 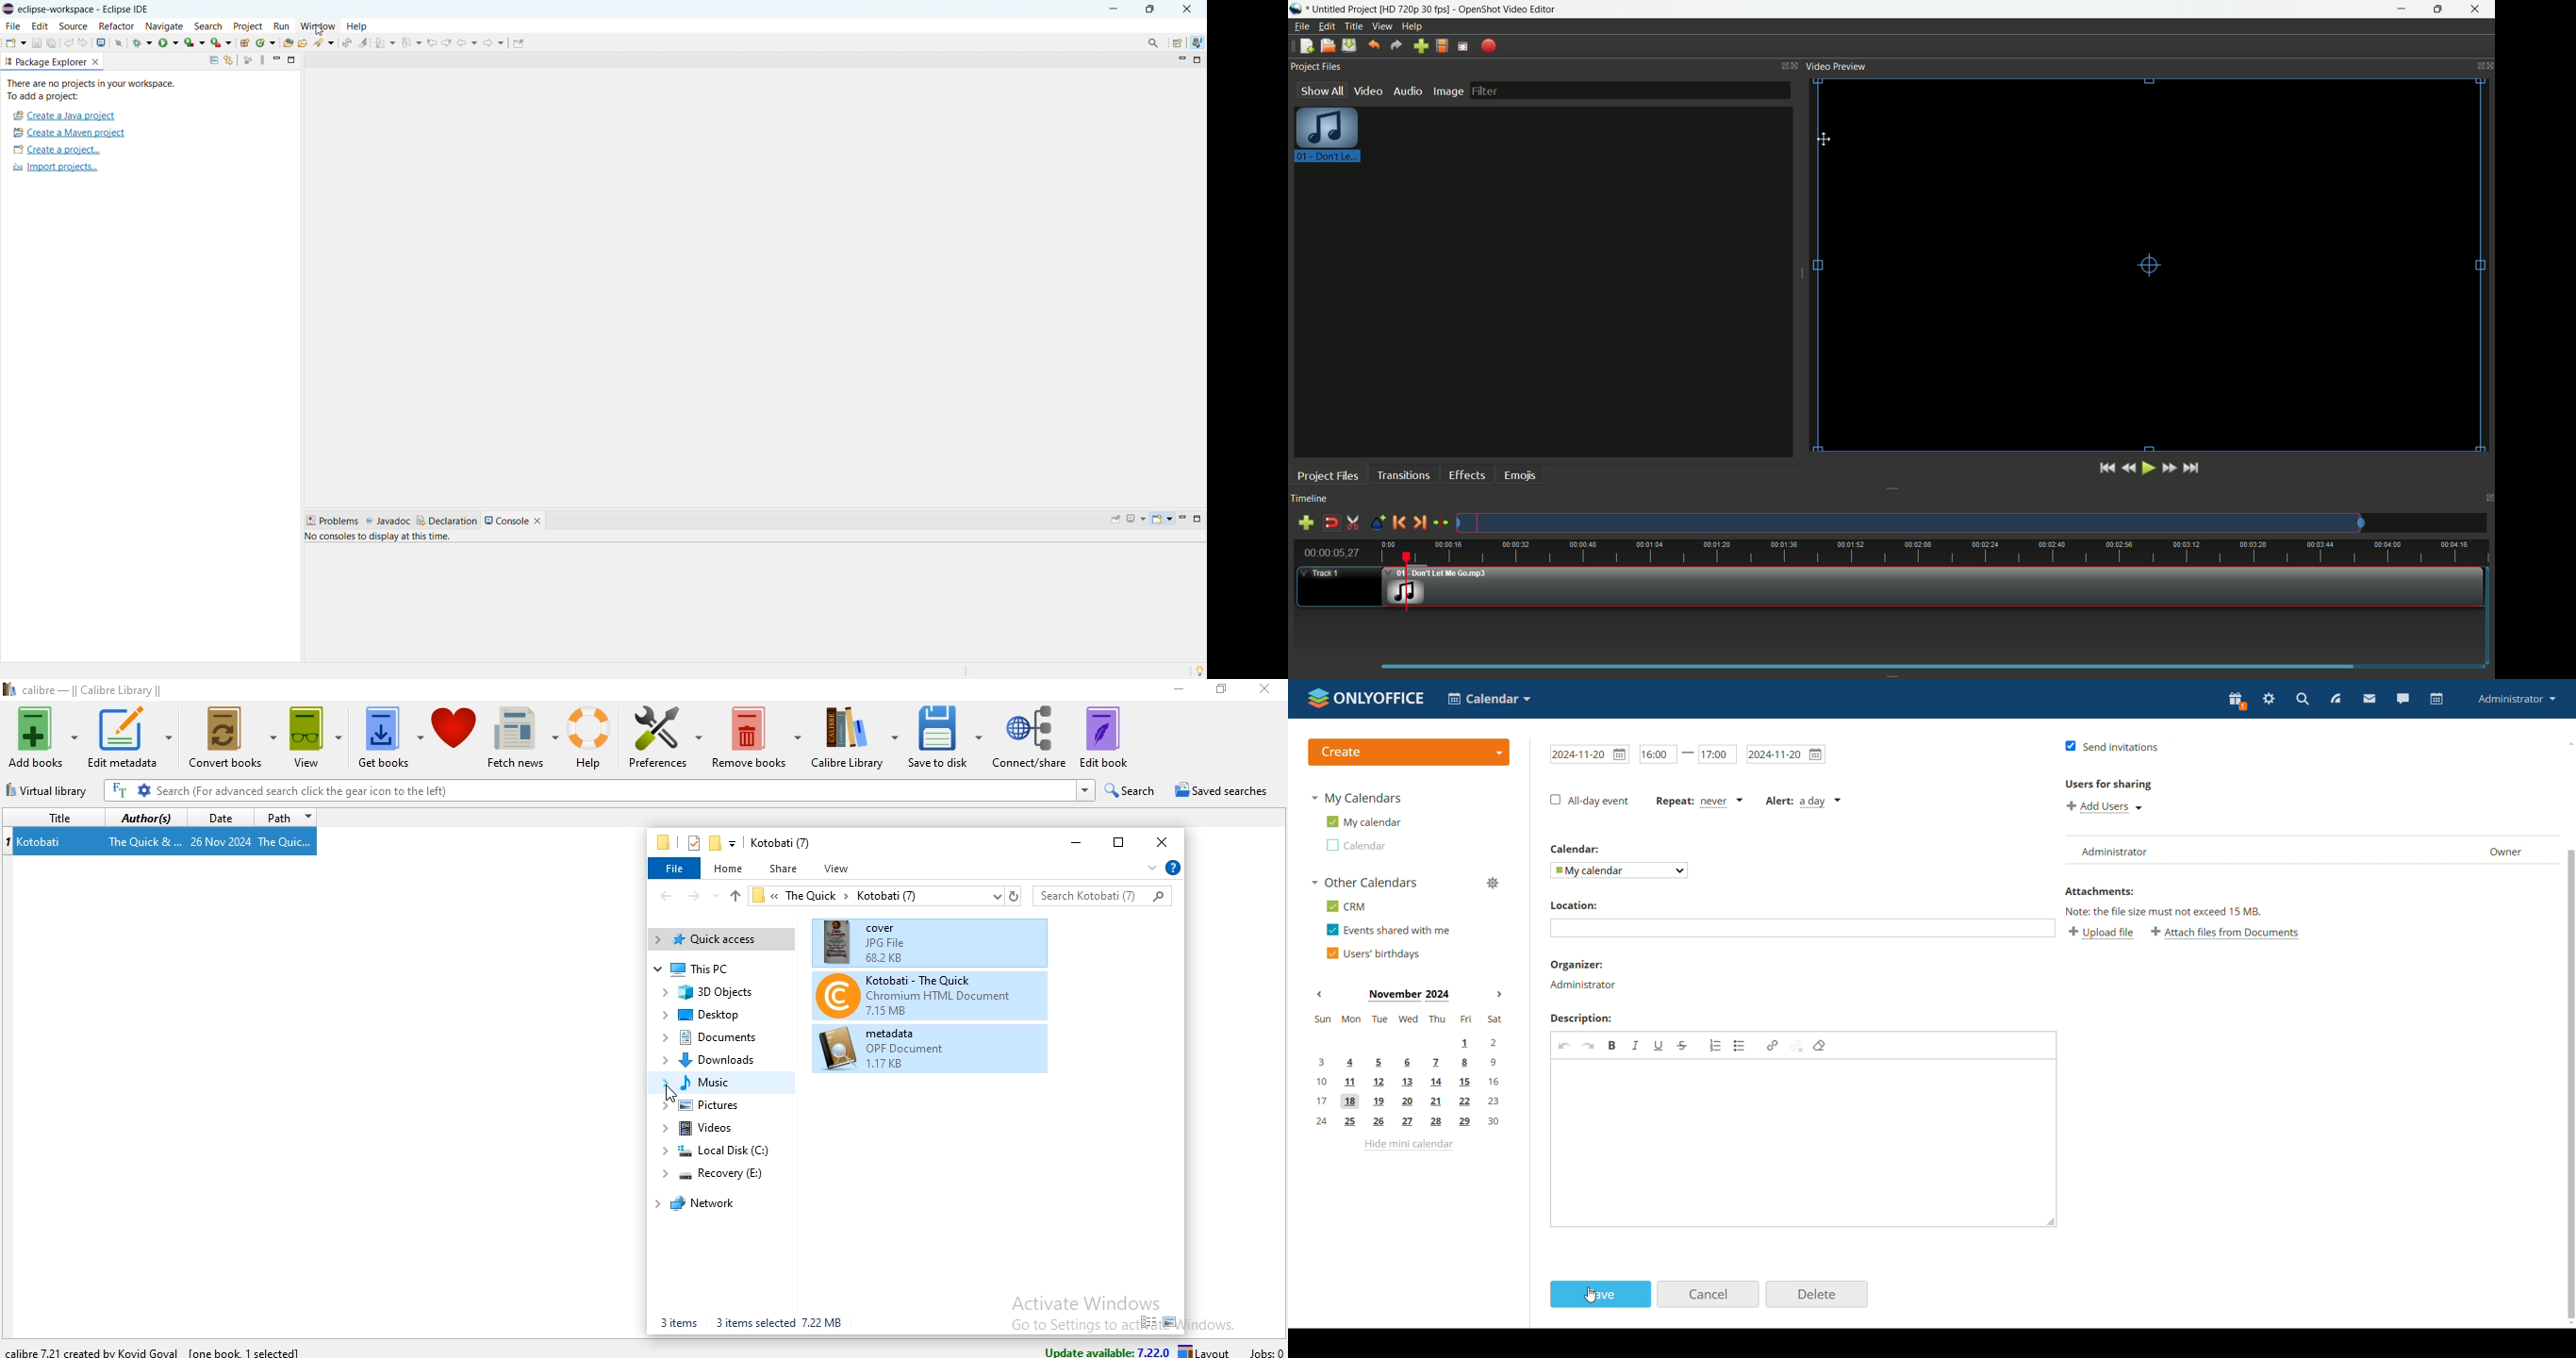 I want to click on Kotobati-The Quick(book files), so click(x=915, y=996).